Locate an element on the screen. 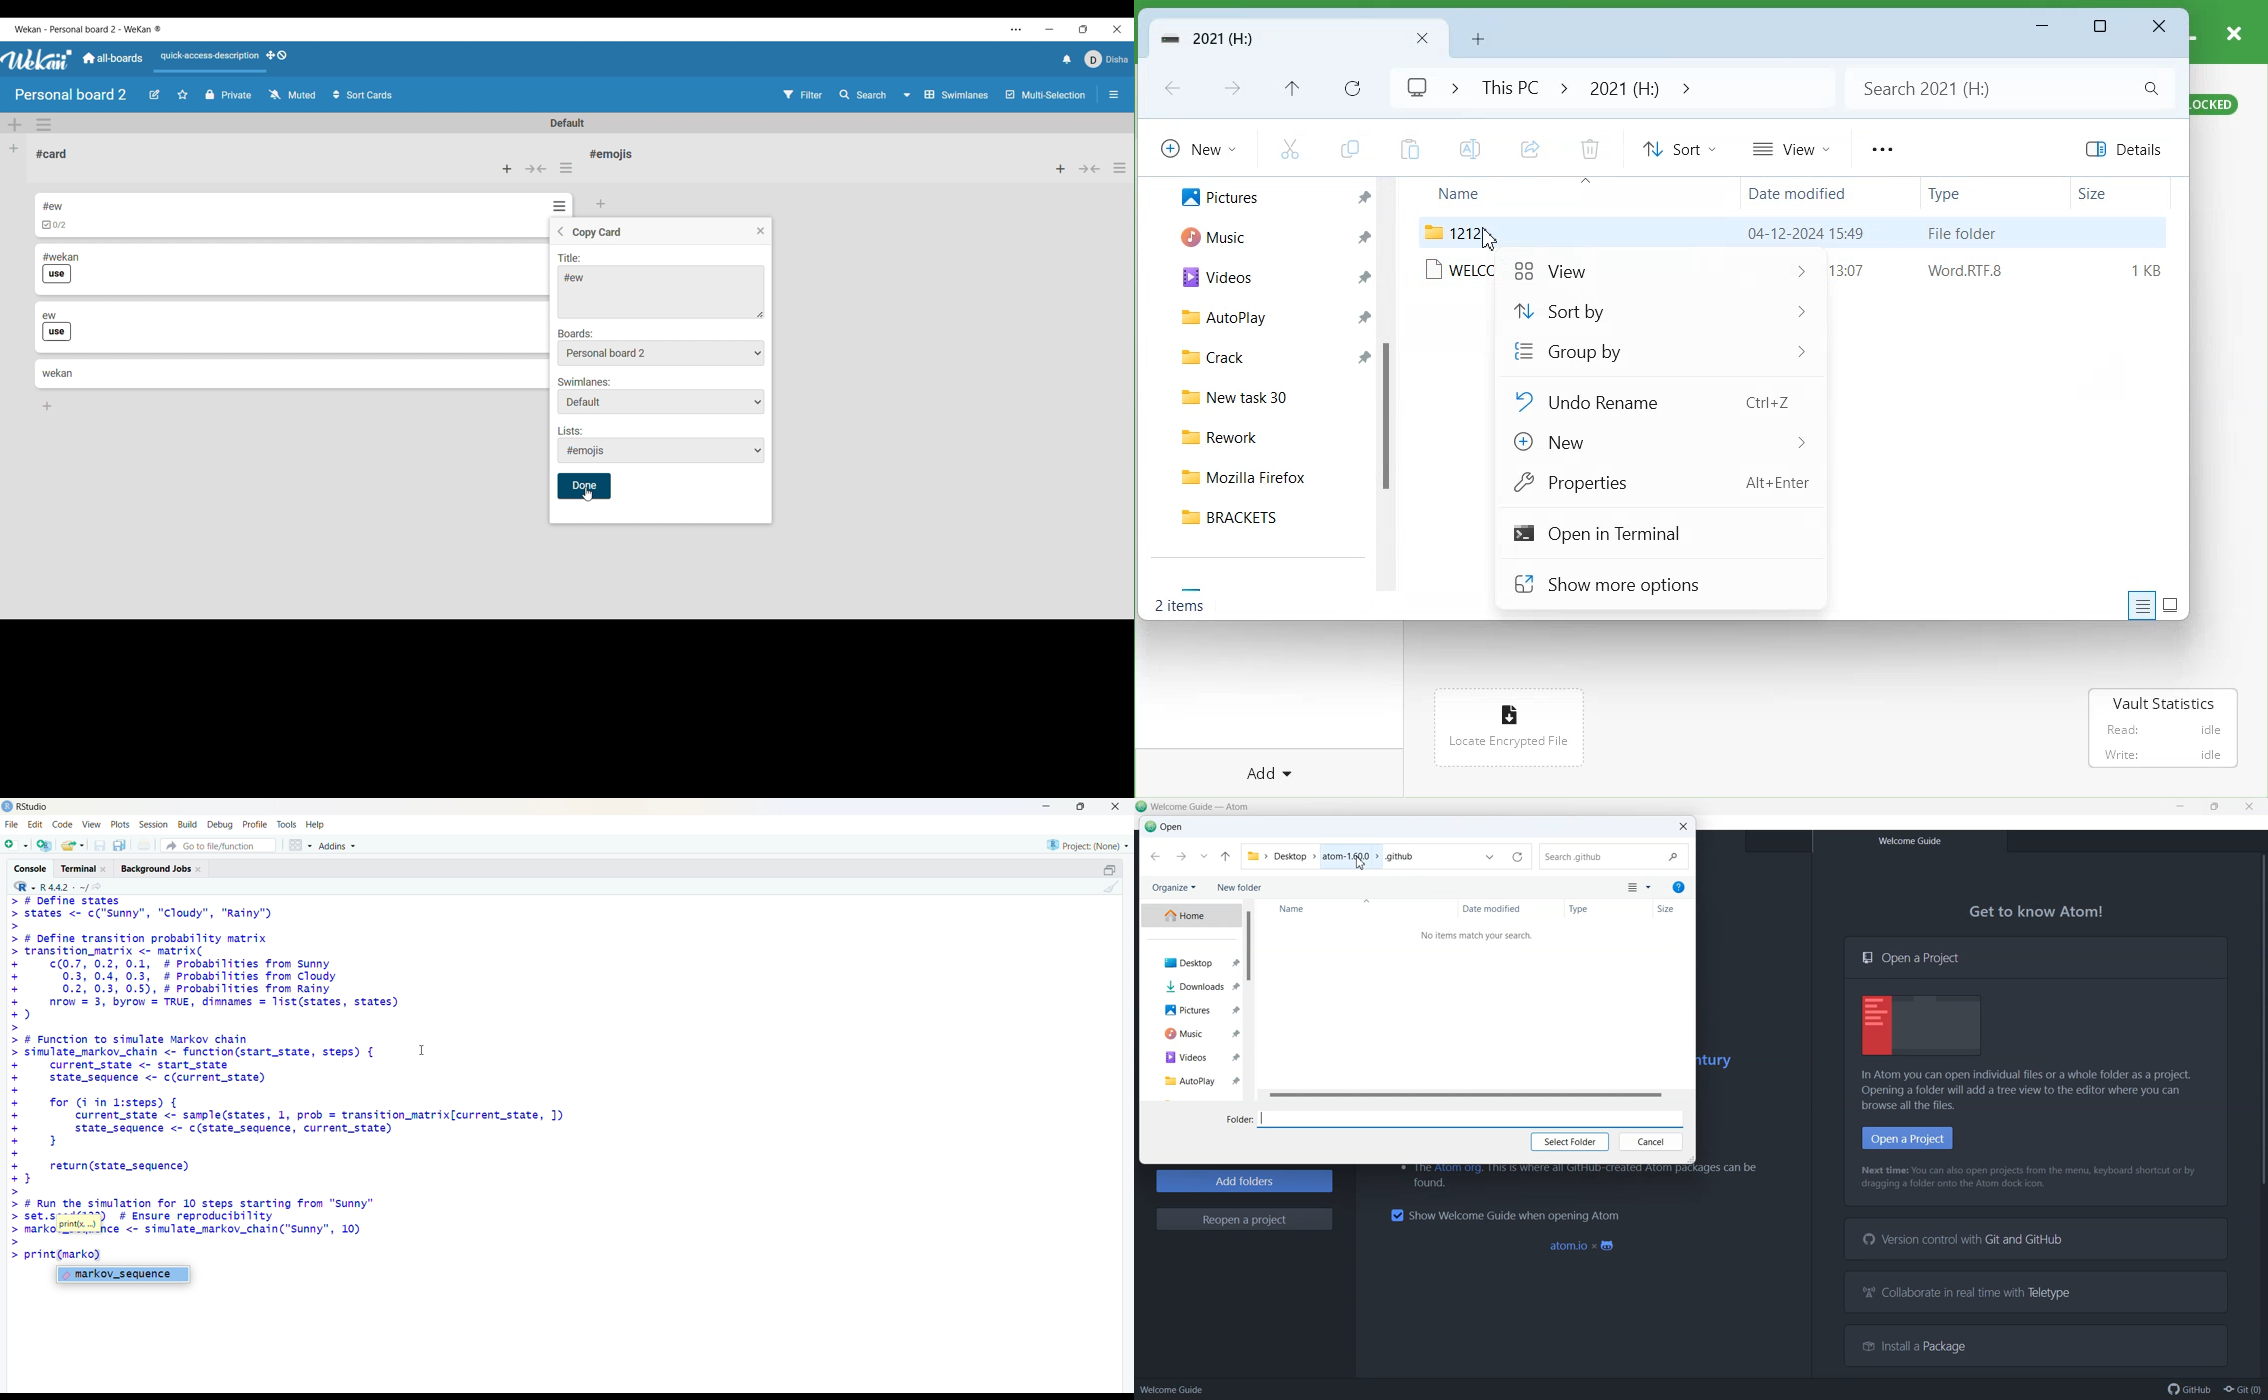  debug is located at coordinates (219, 825).